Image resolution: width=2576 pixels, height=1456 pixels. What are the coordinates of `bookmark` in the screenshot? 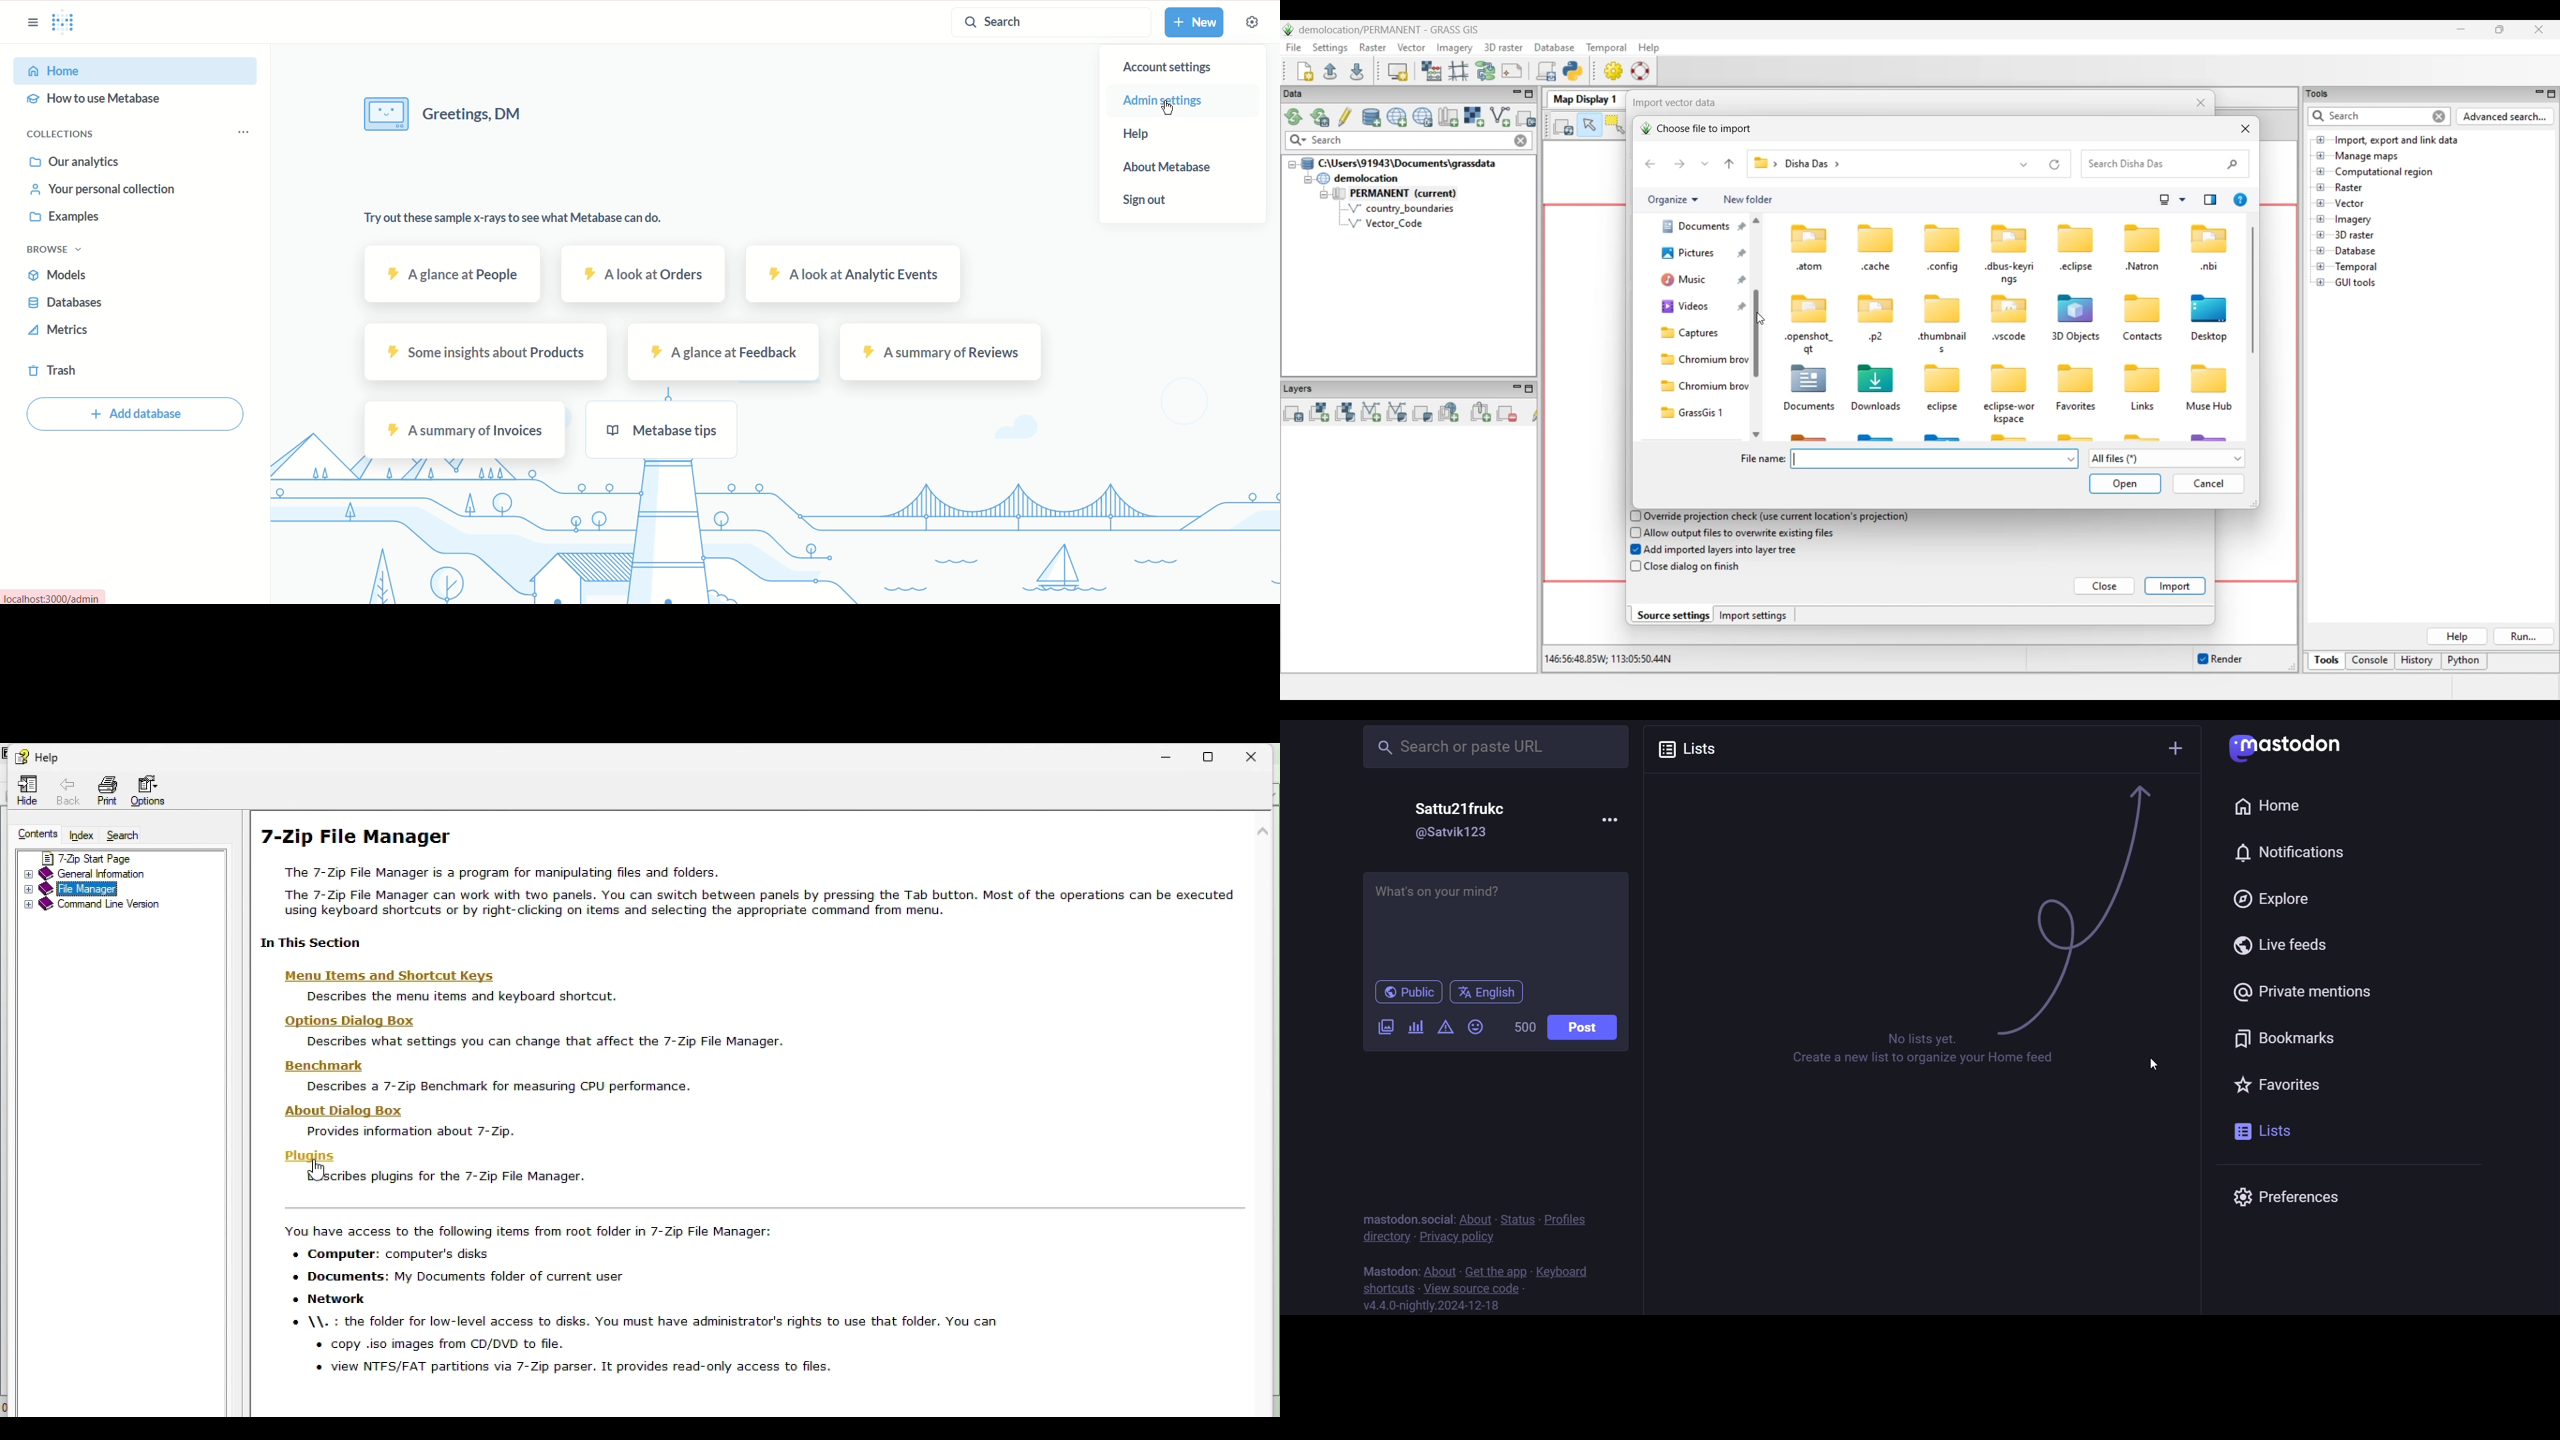 It's located at (2290, 1039).